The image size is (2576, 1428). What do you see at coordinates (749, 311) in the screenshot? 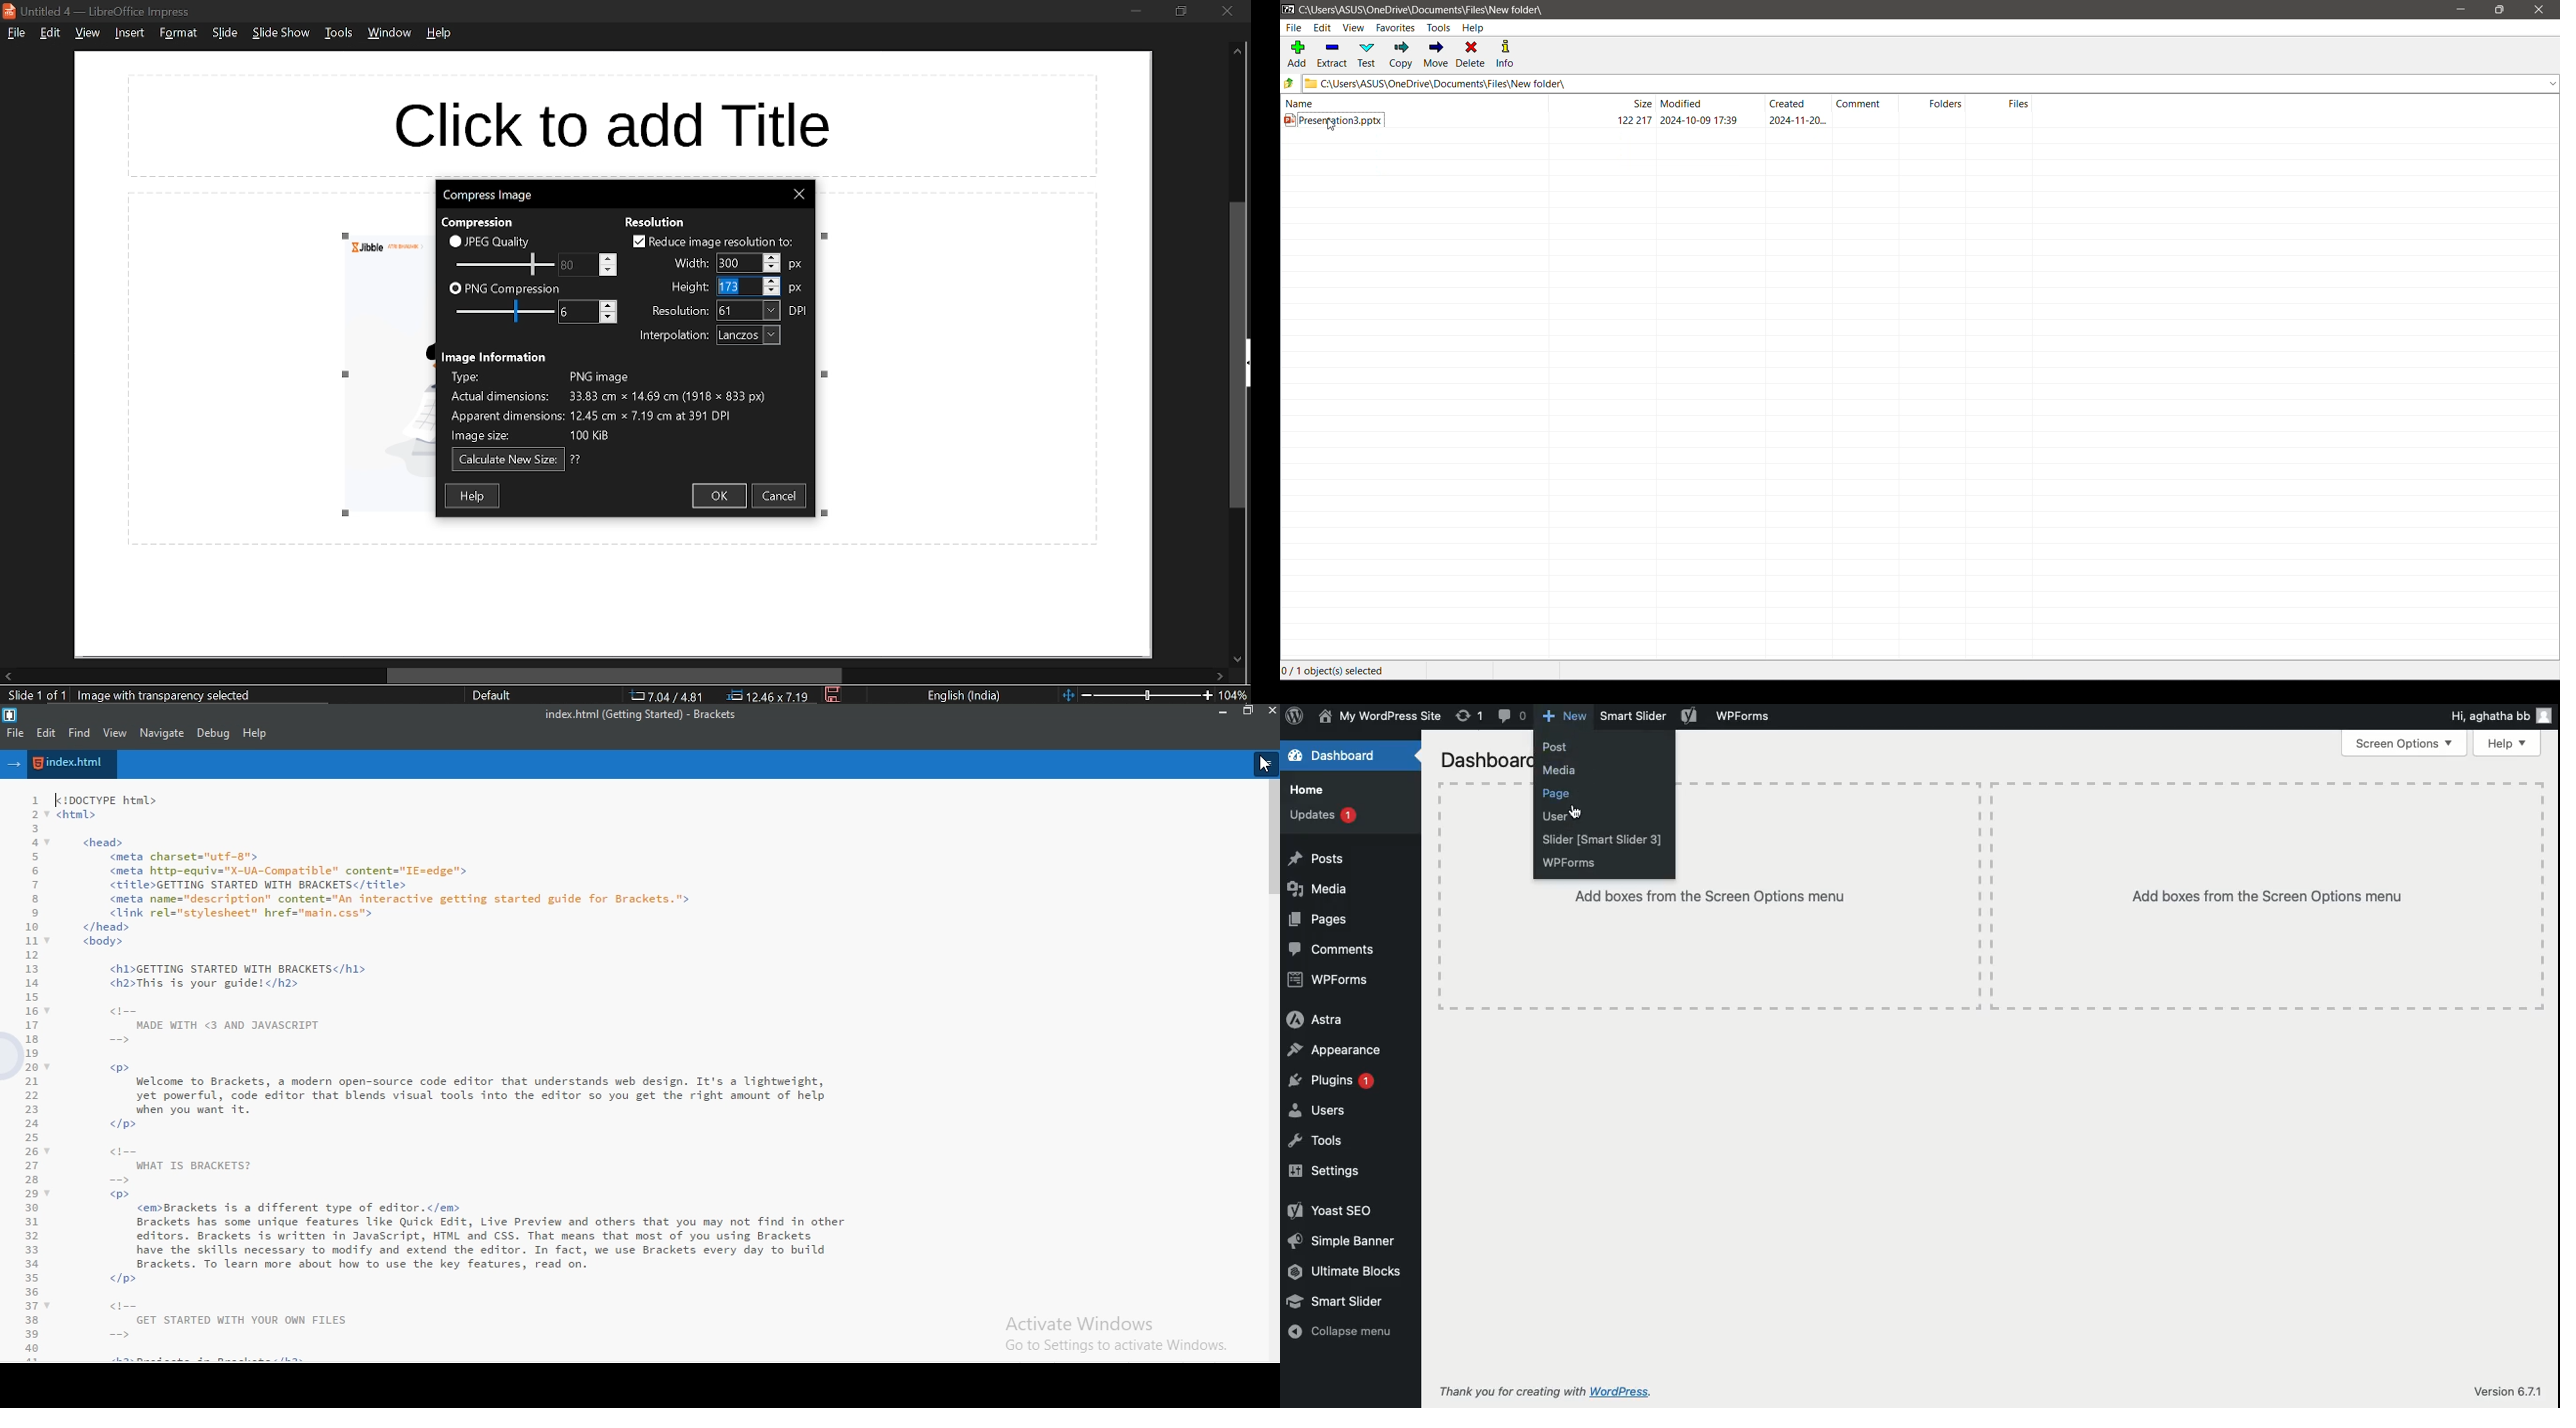
I see `resolution` at bounding box center [749, 311].